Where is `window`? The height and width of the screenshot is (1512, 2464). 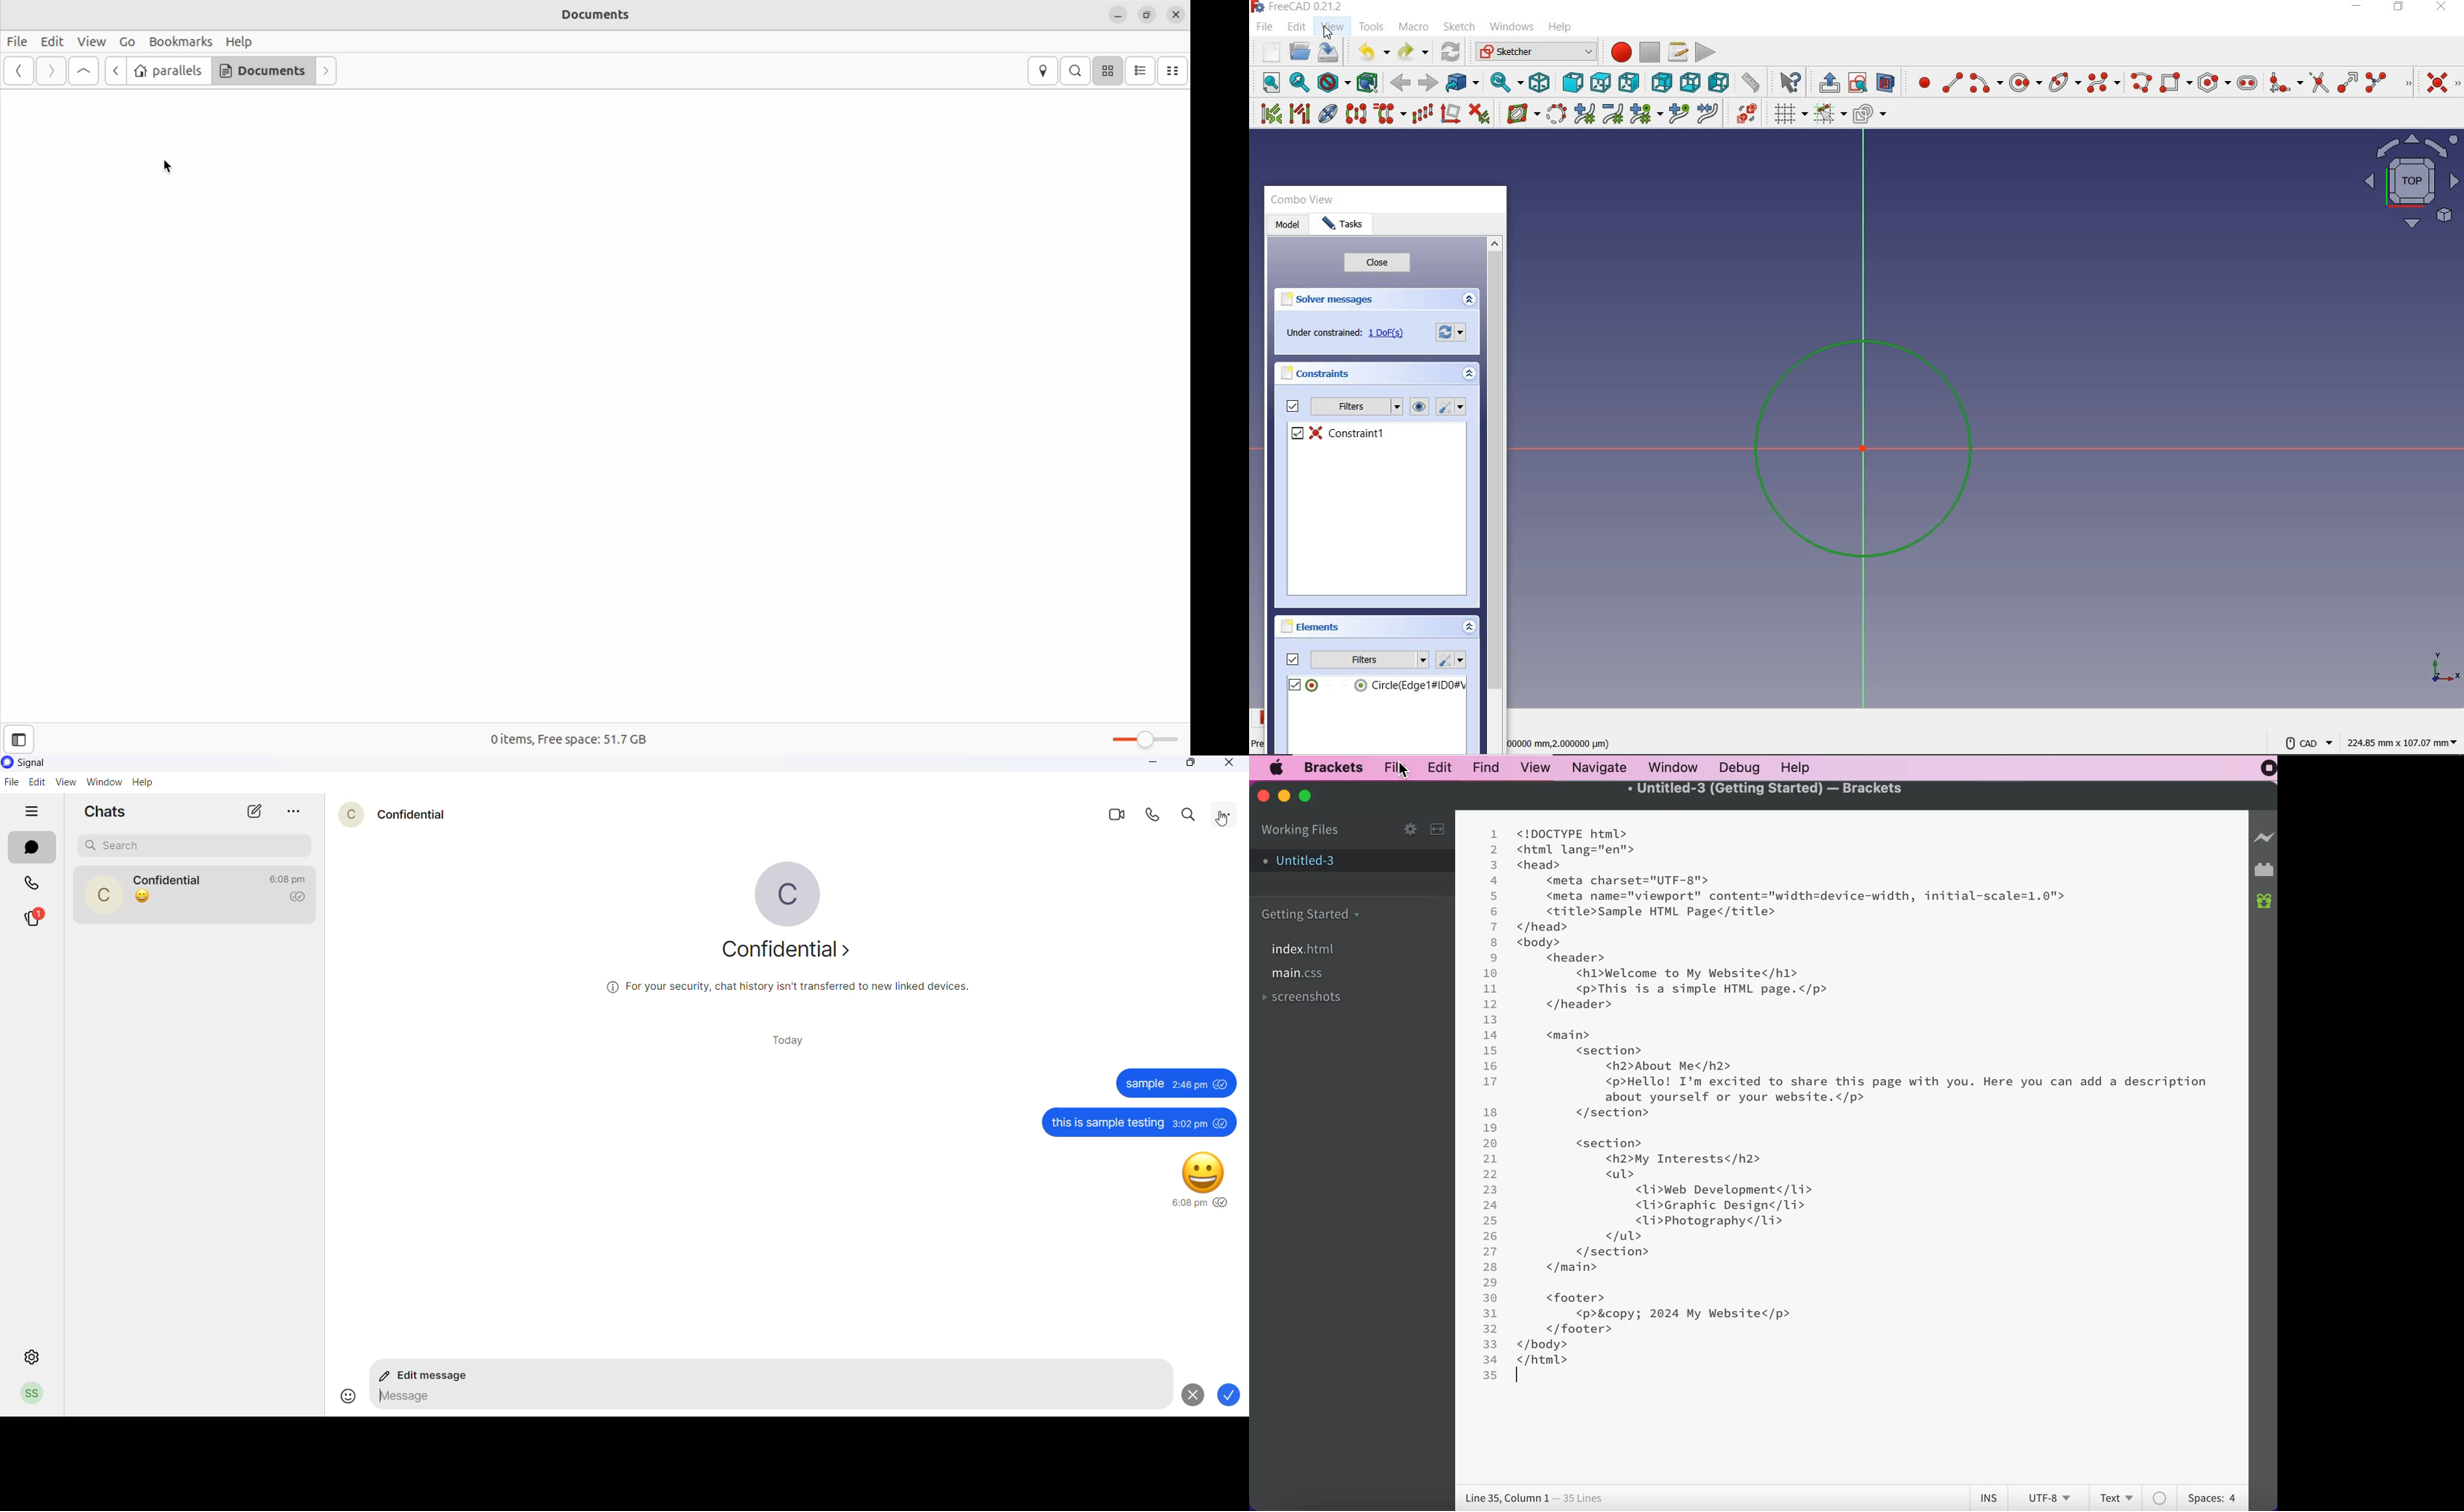
window is located at coordinates (1675, 766).